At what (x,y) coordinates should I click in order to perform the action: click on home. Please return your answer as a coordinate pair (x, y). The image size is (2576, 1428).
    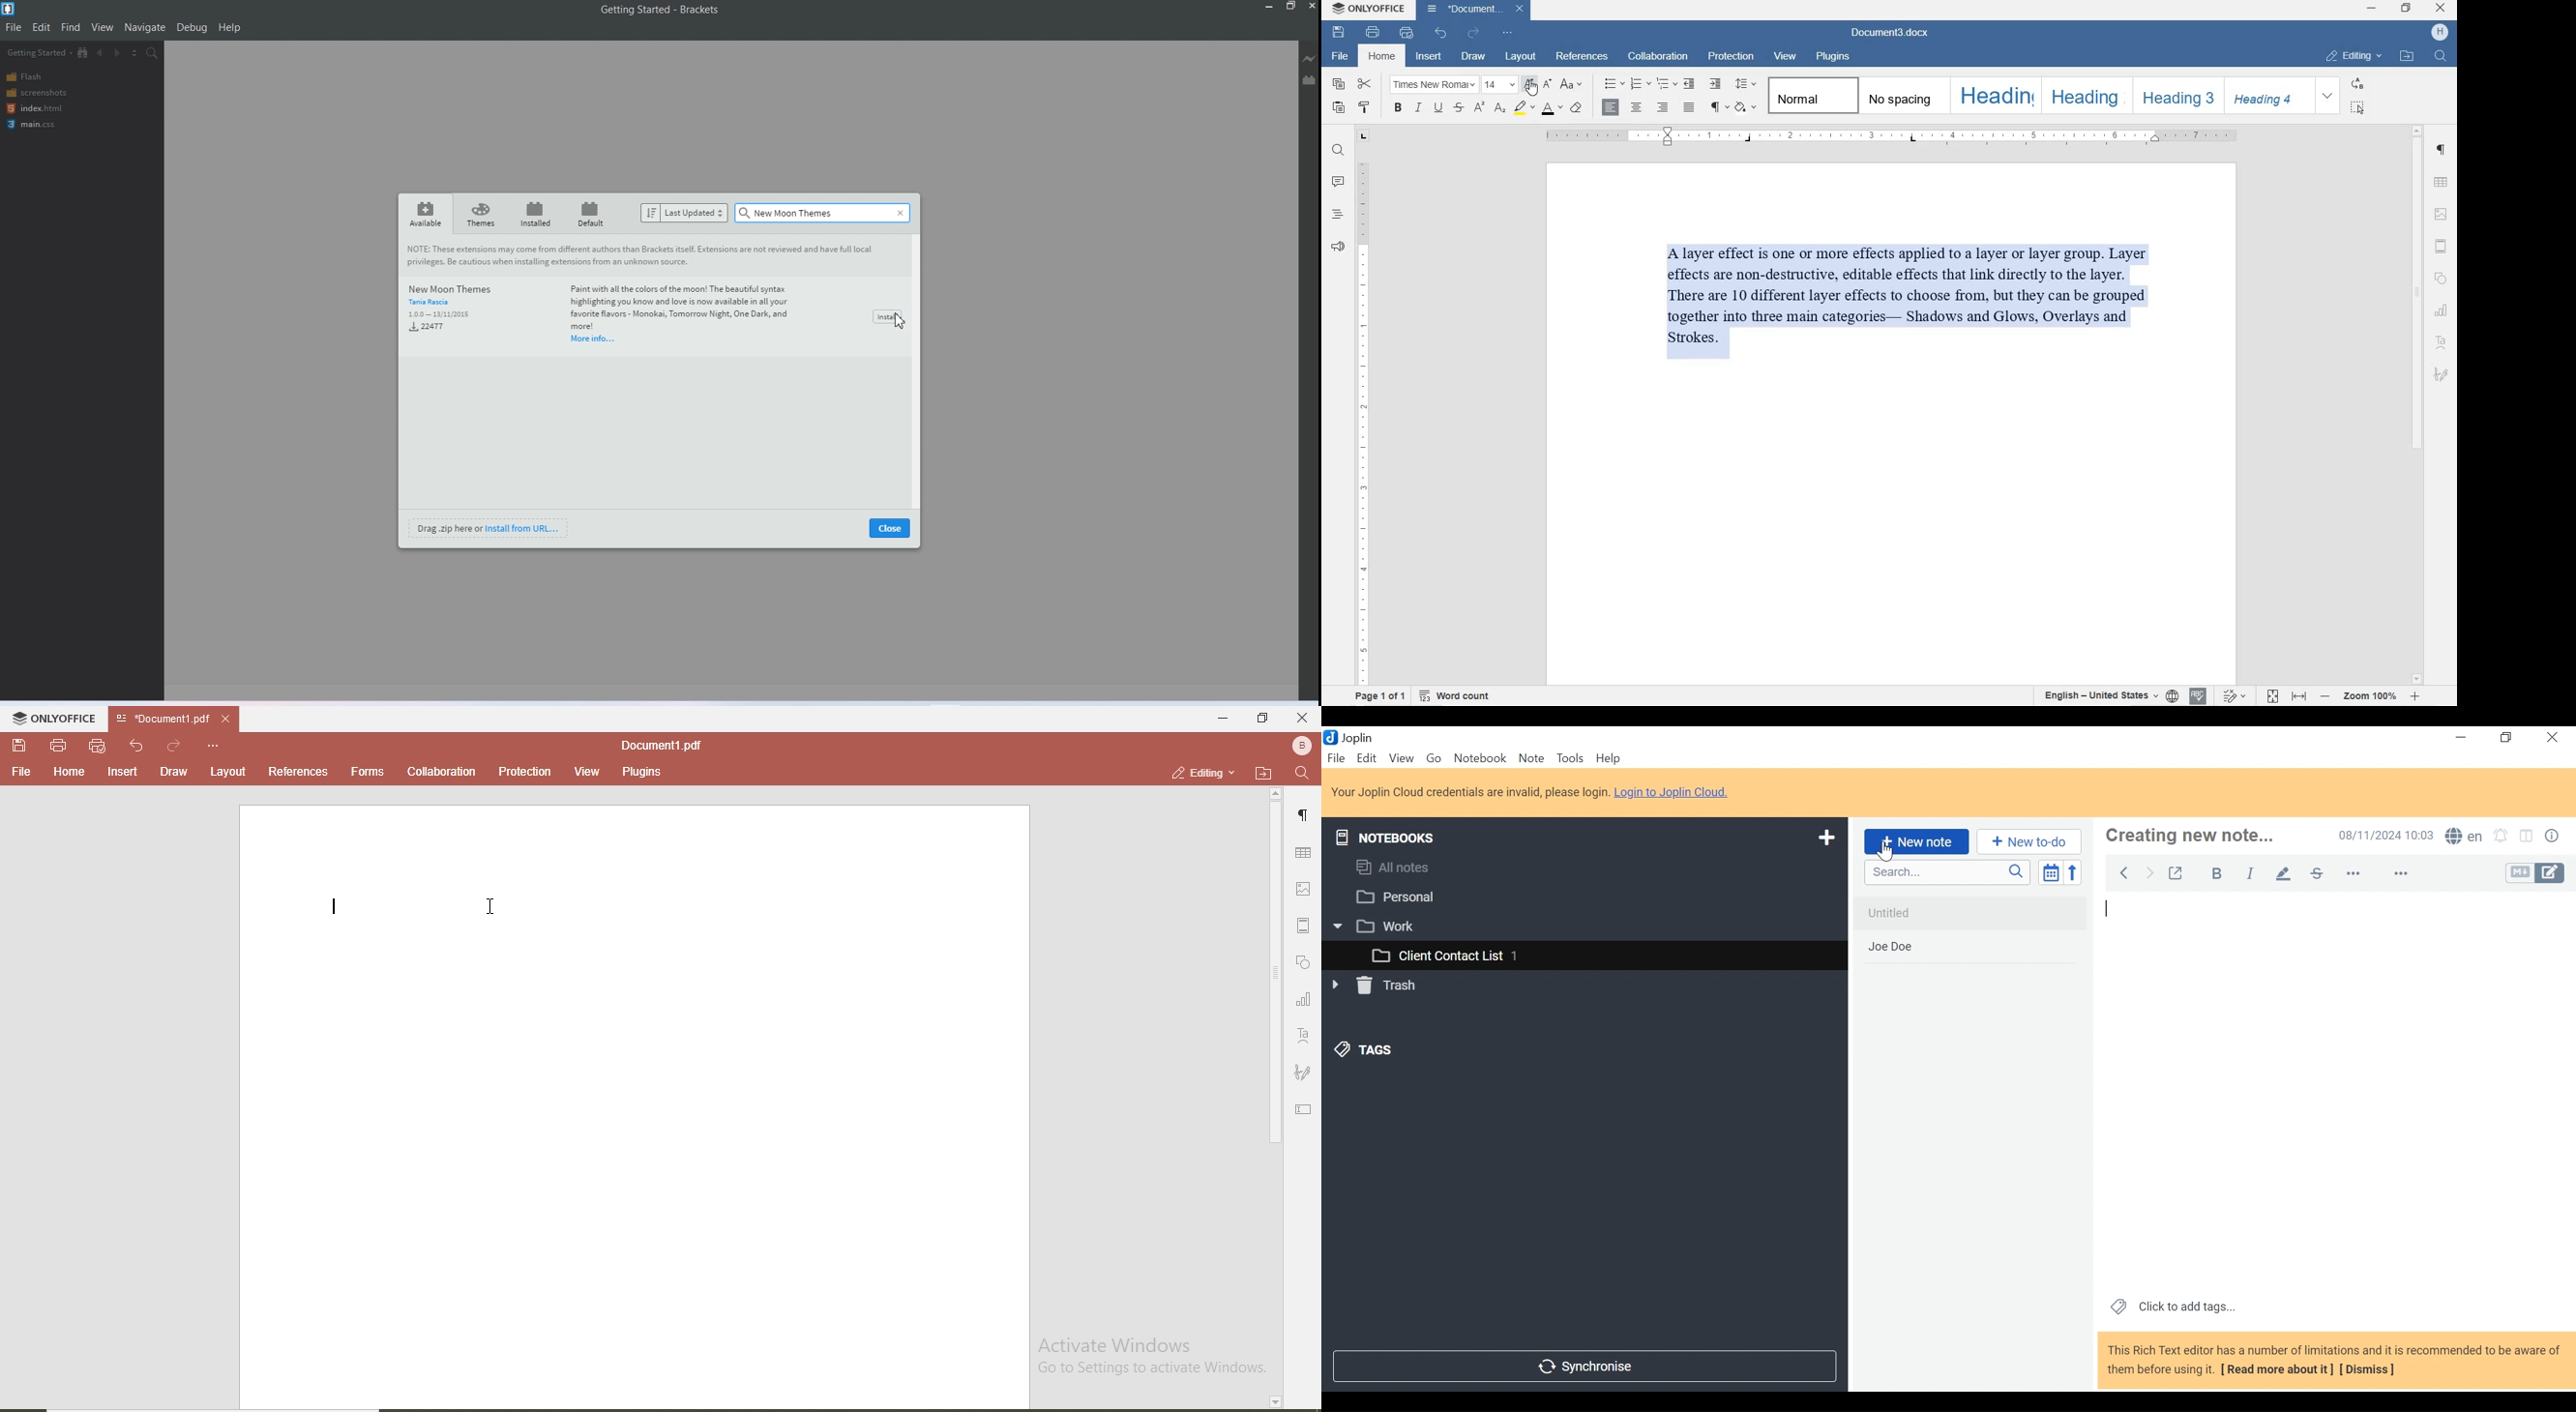
    Looking at the image, I should click on (1385, 57).